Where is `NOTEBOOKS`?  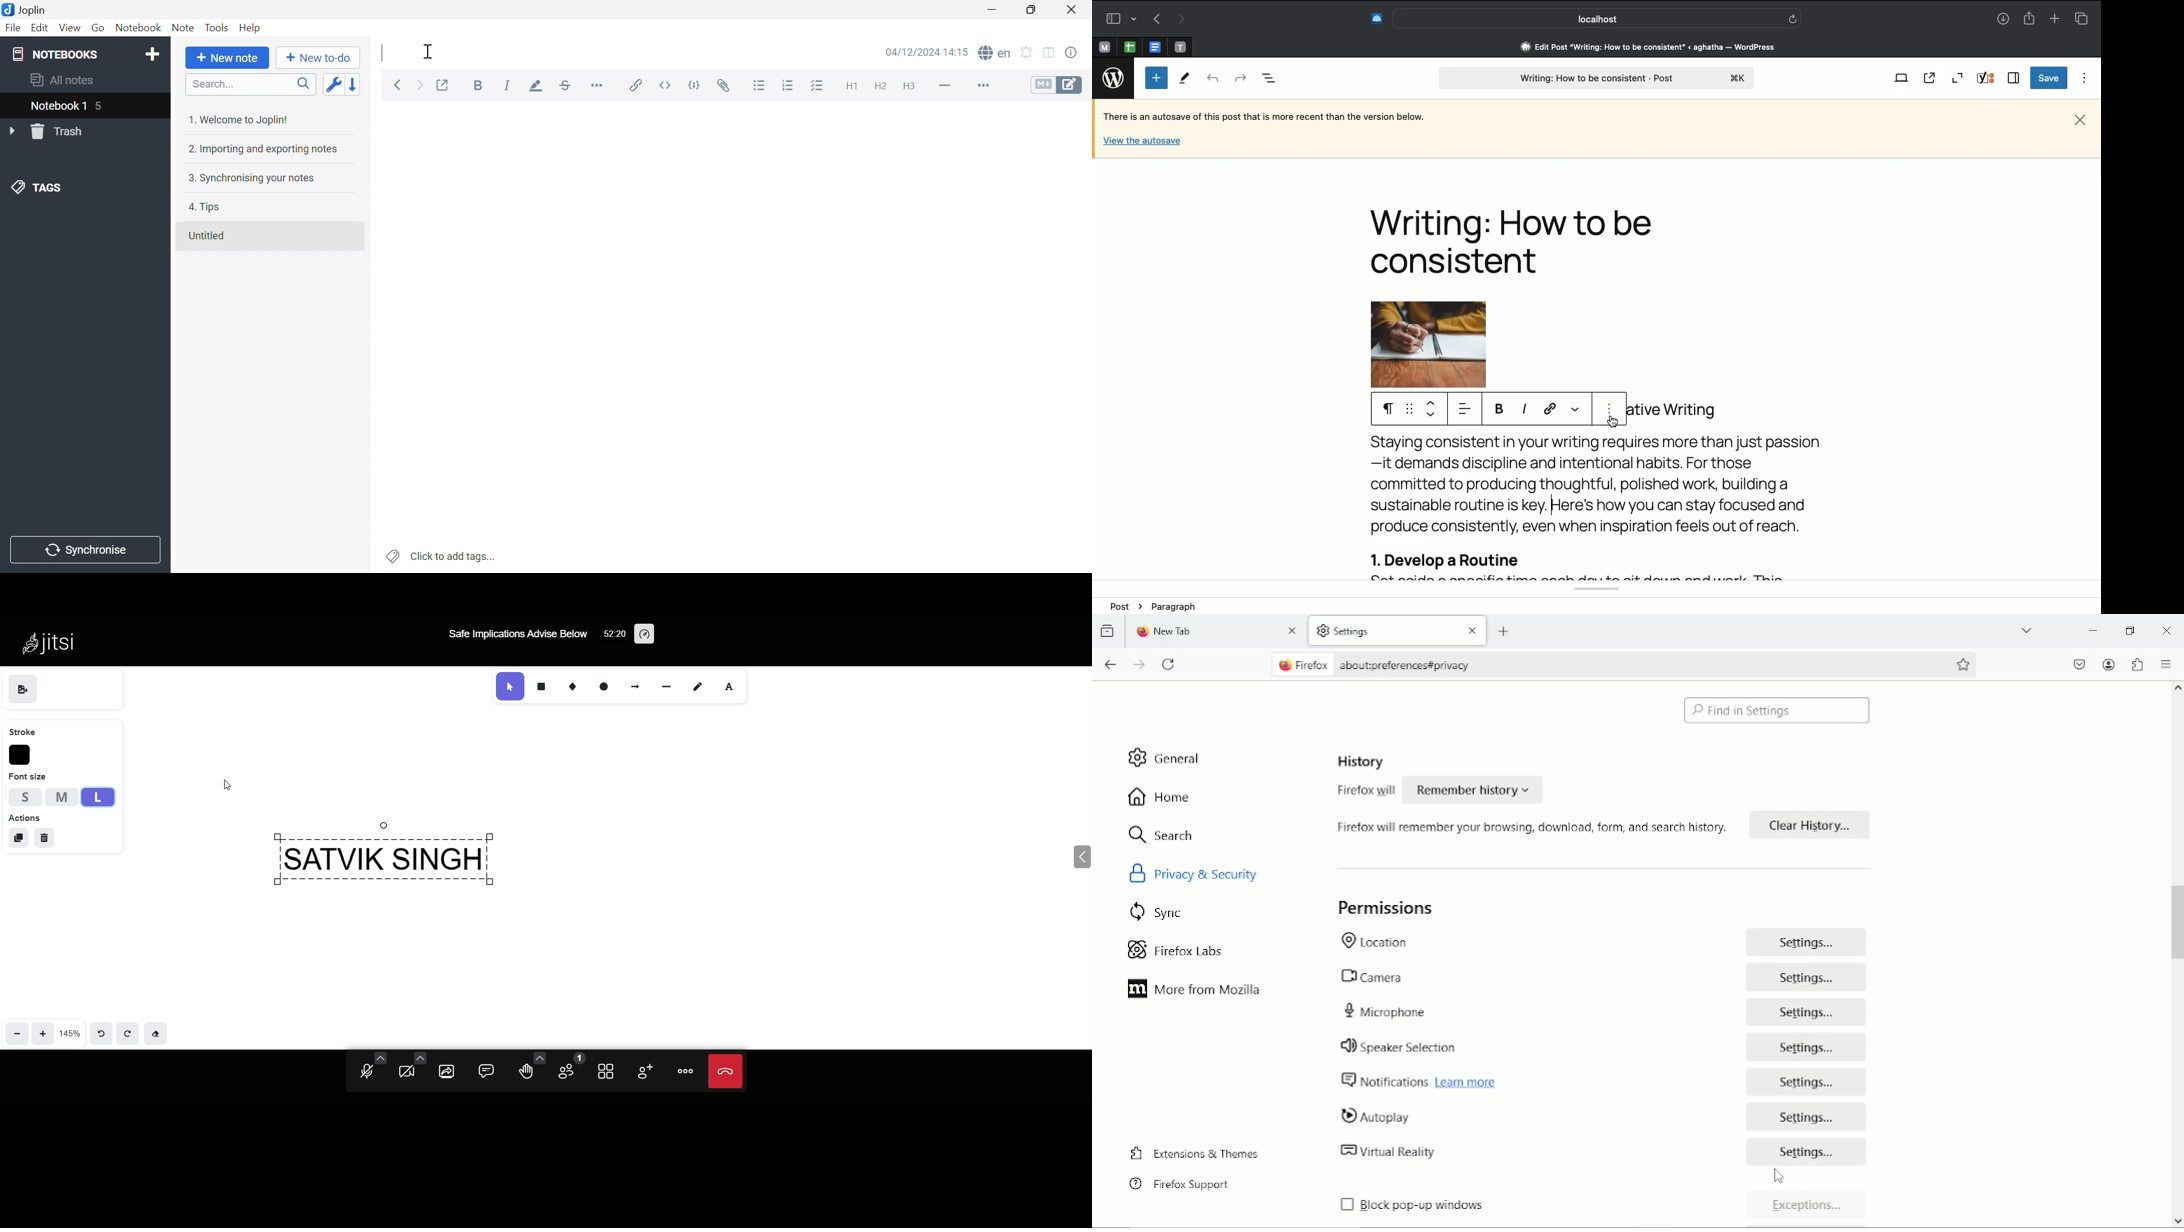
NOTEBOOKS is located at coordinates (54, 53).